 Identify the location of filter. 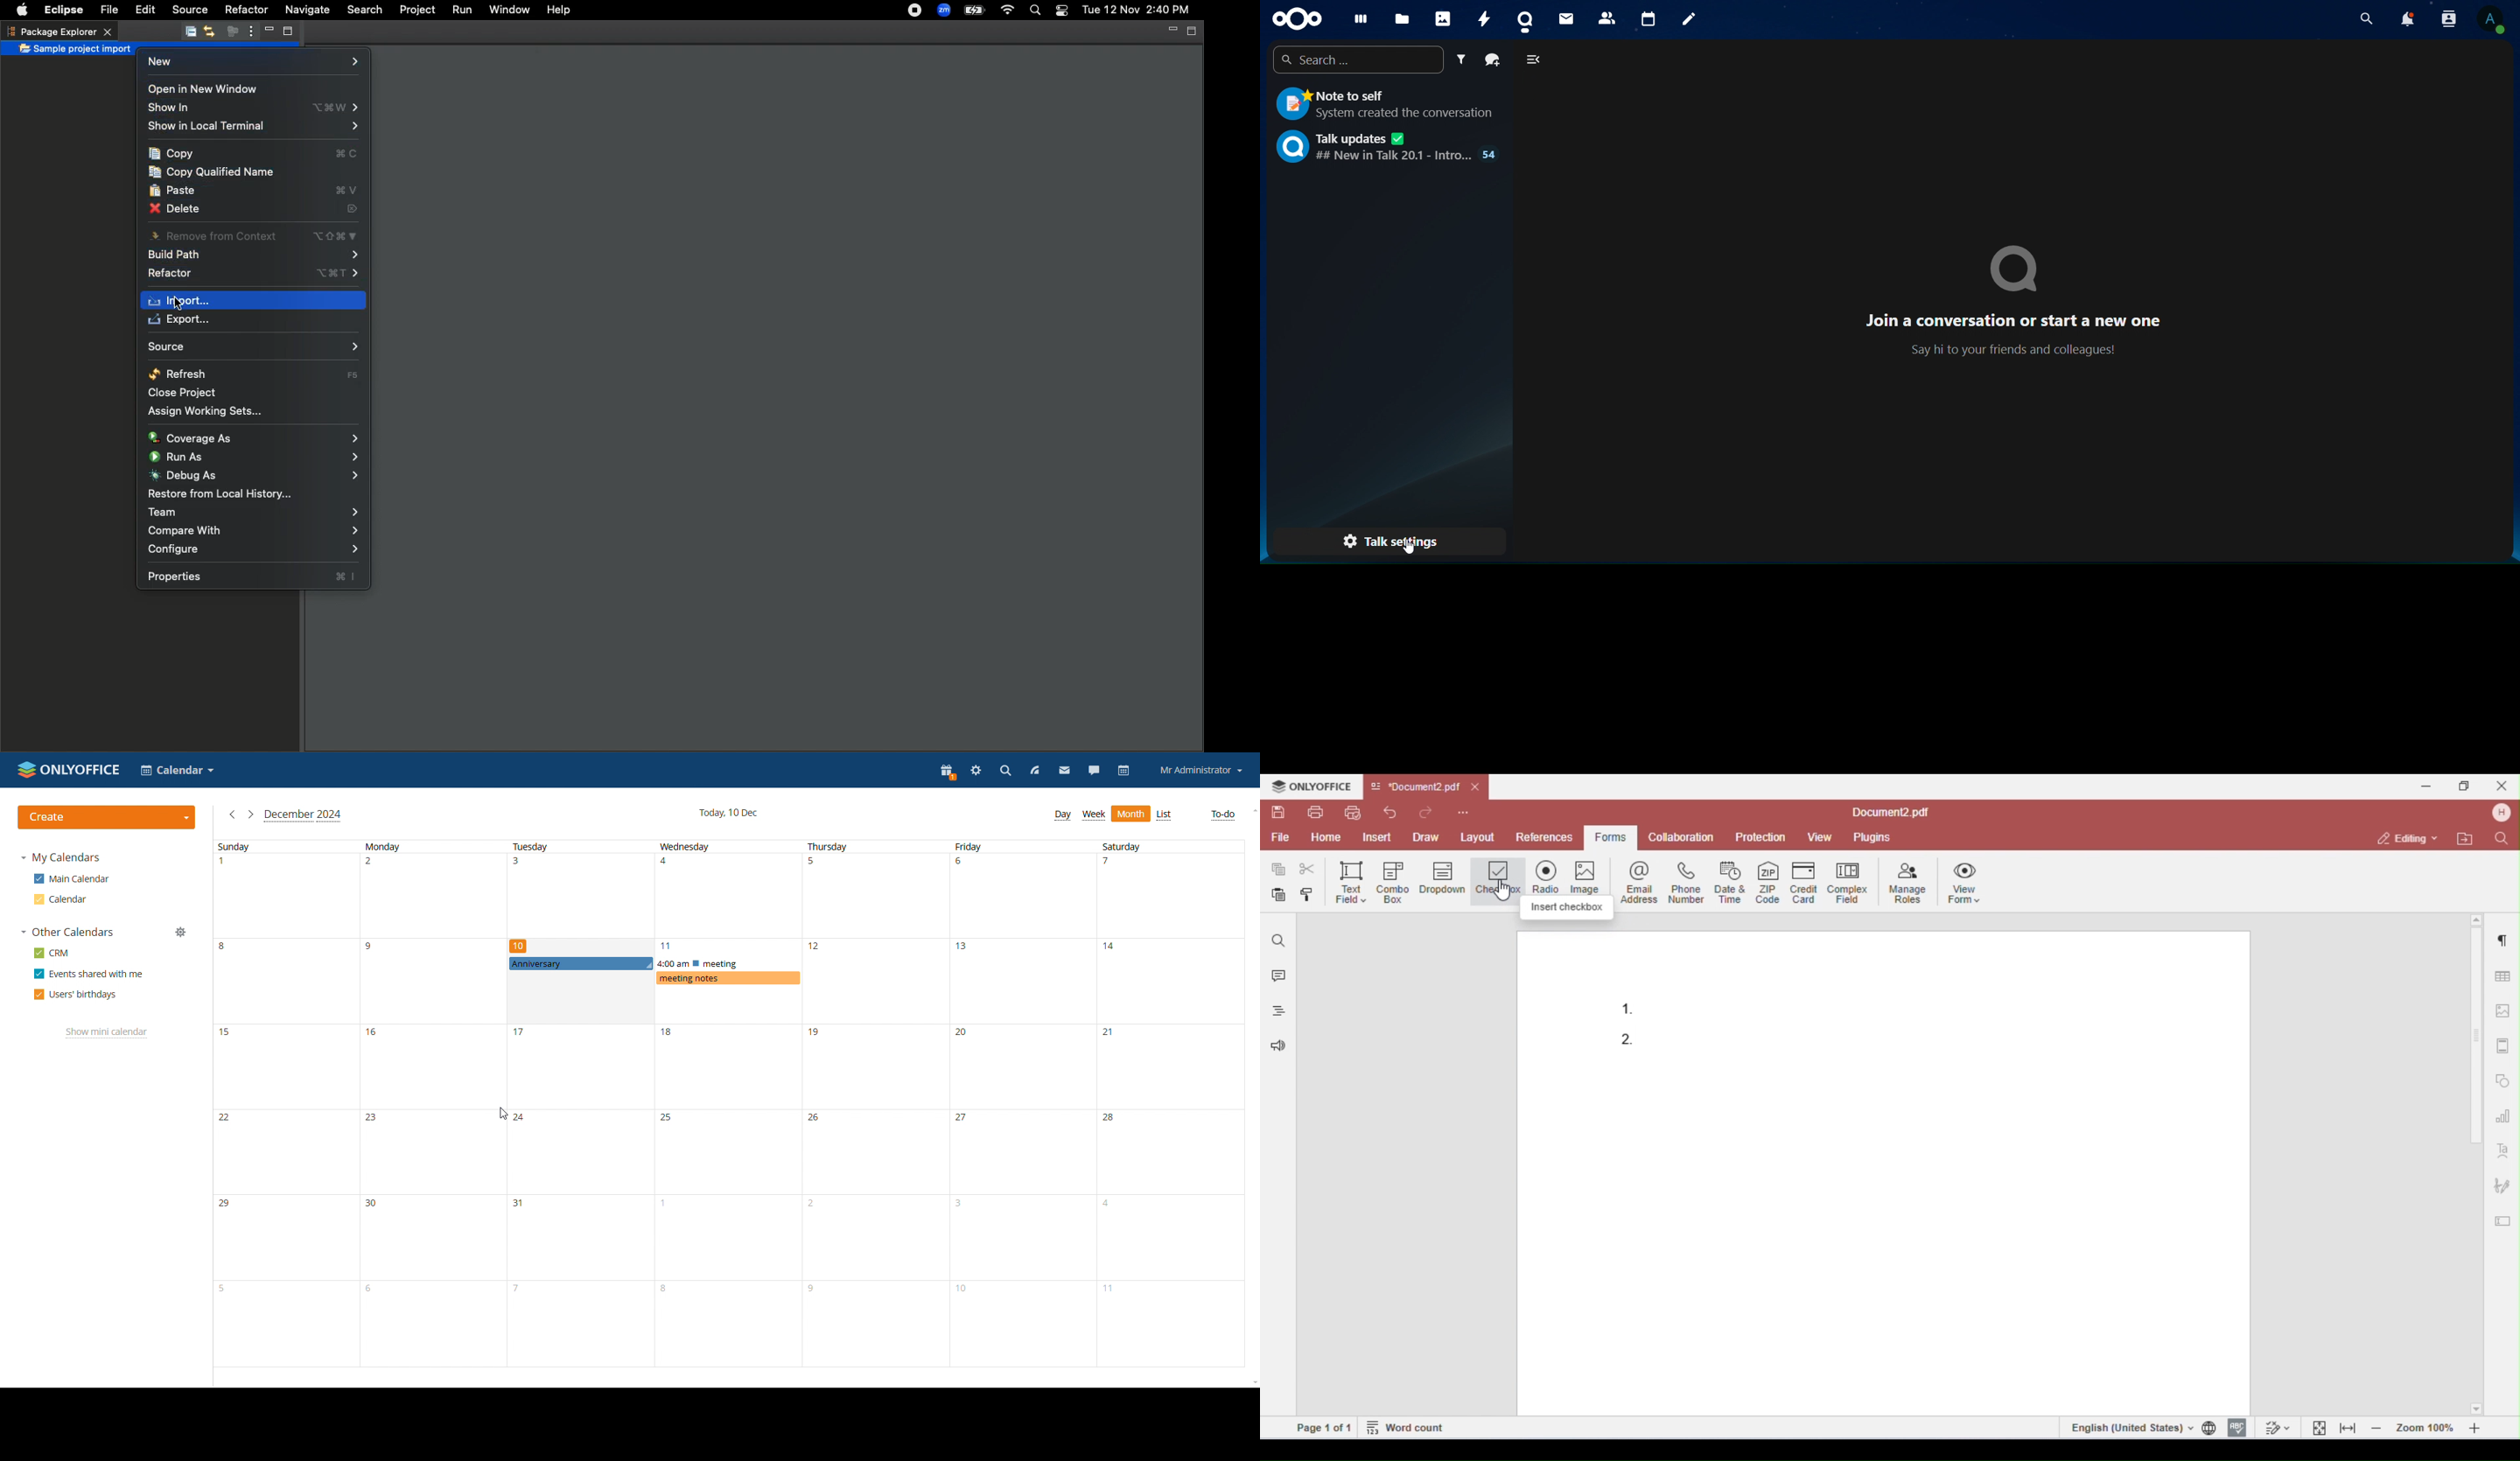
(1461, 58).